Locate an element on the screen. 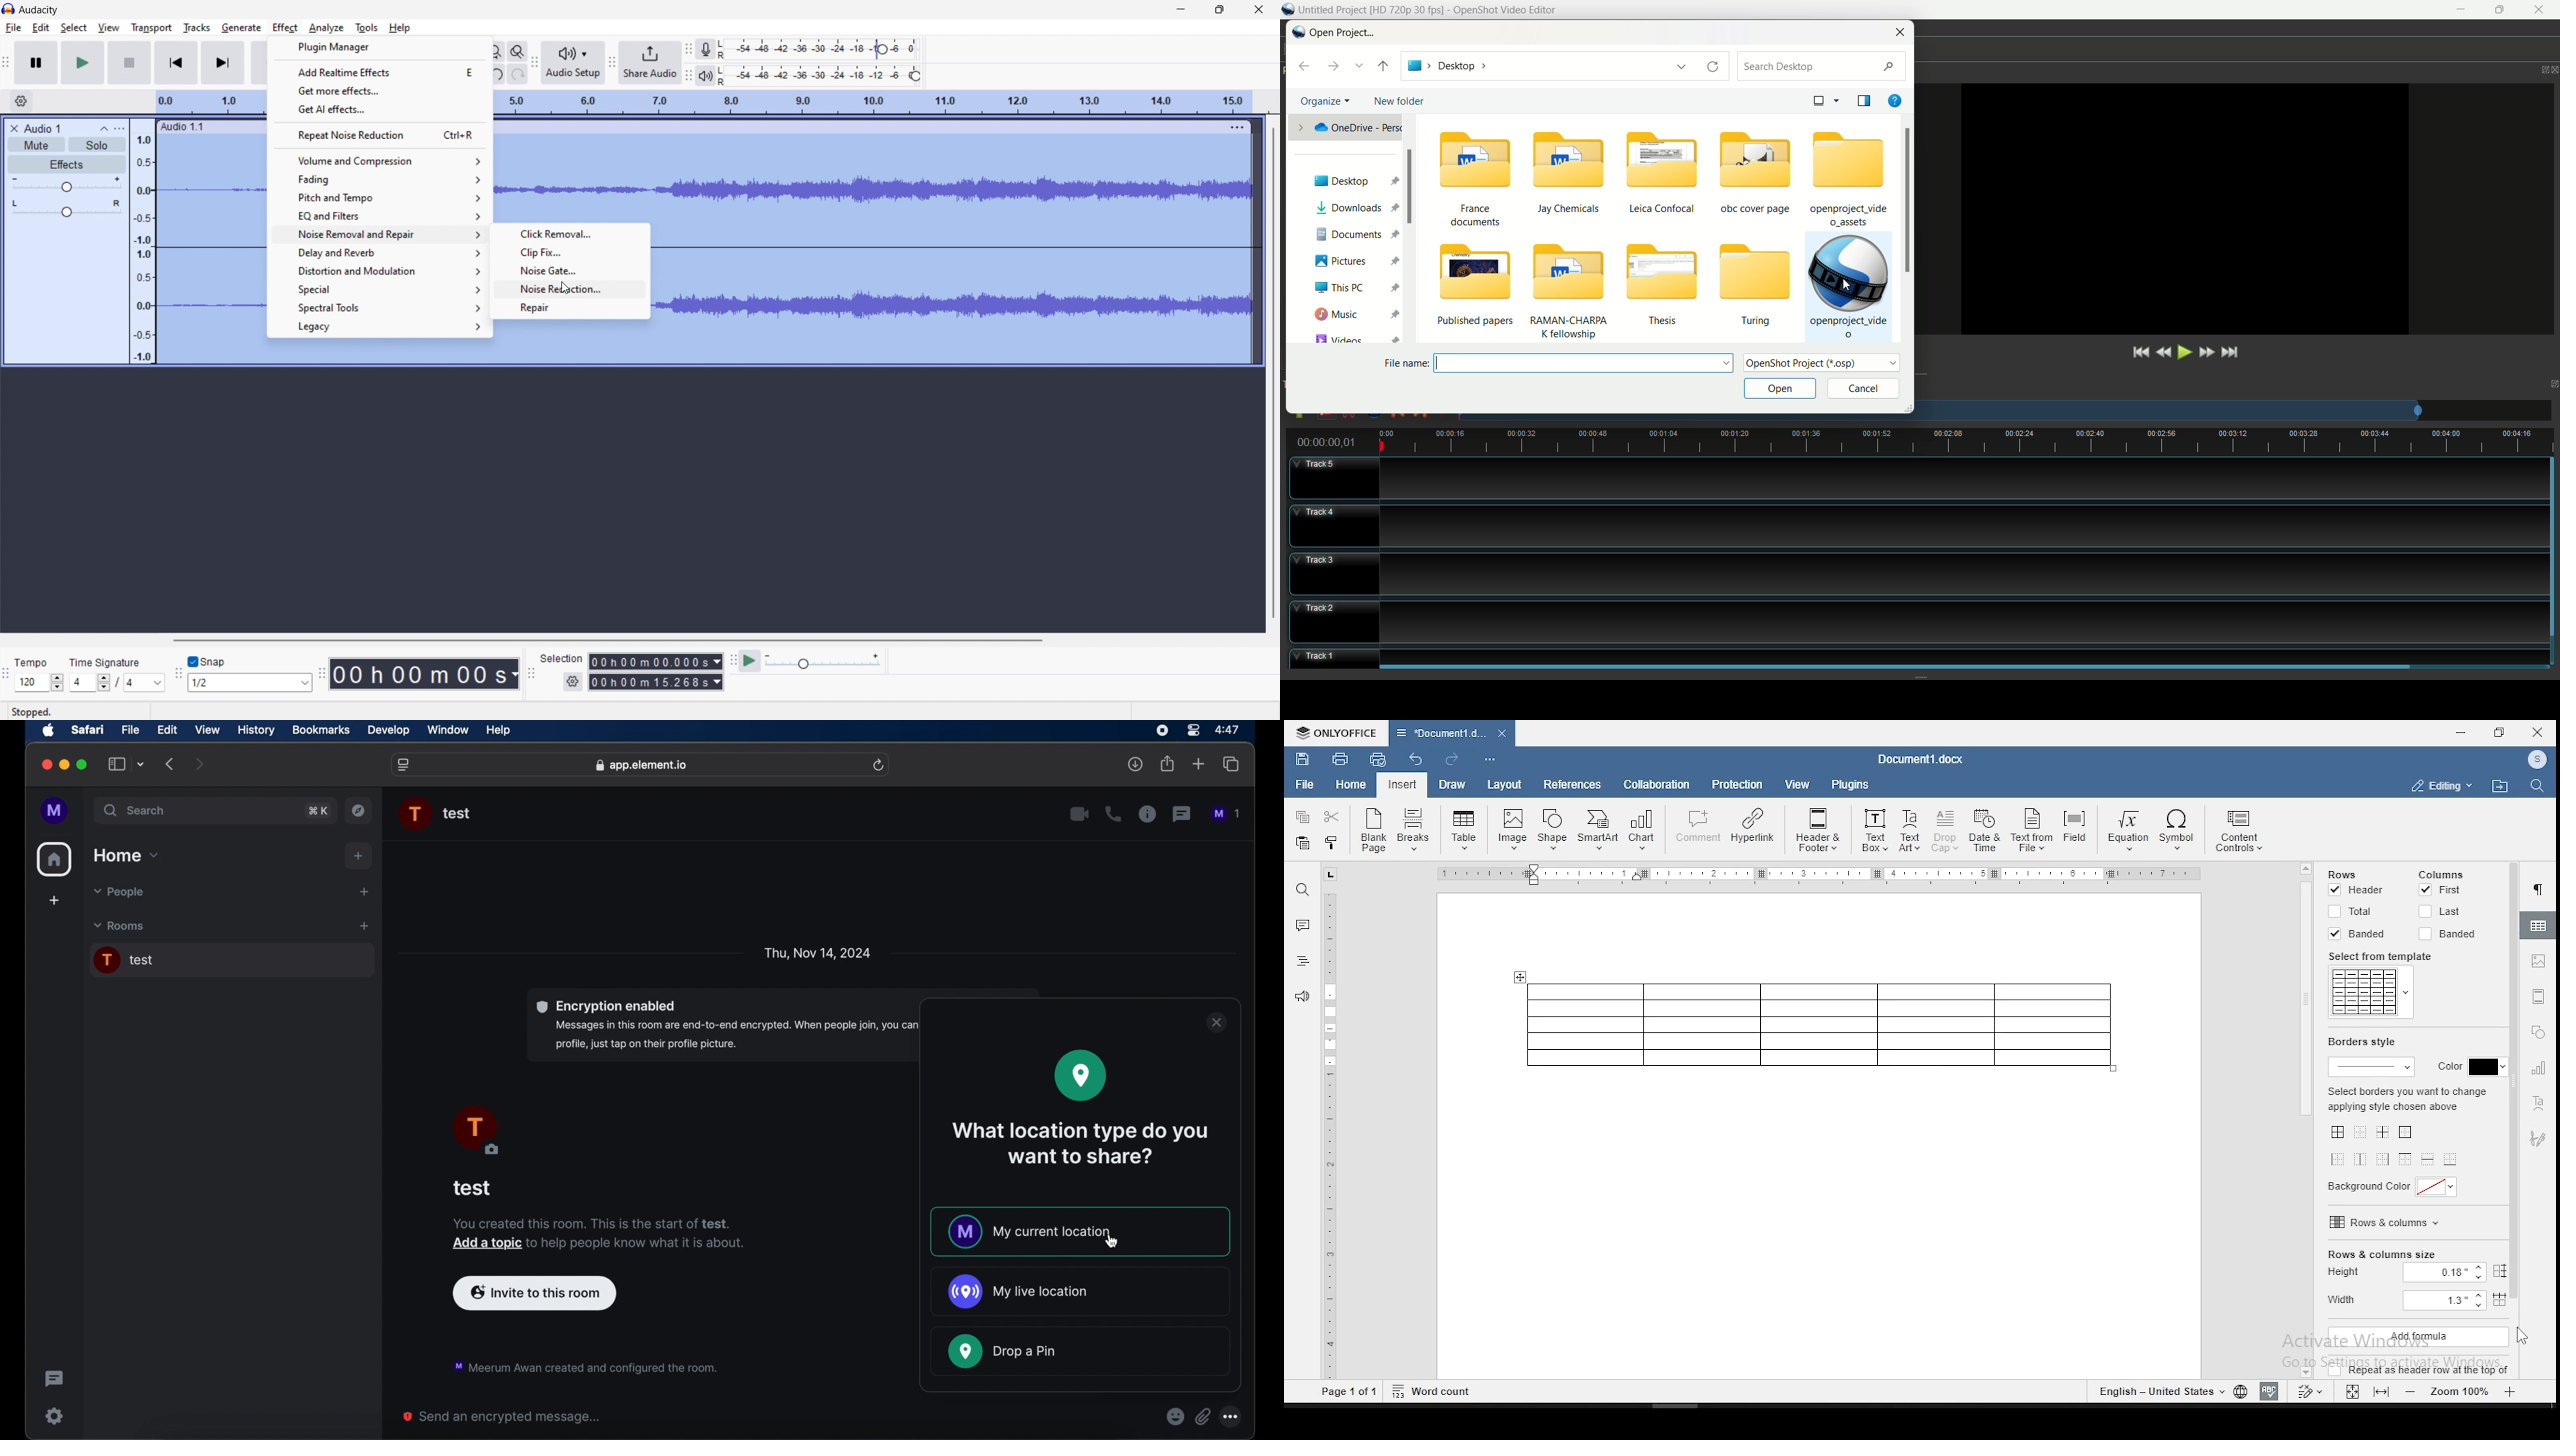 This screenshot has height=1456, width=2576. pause is located at coordinates (36, 63).